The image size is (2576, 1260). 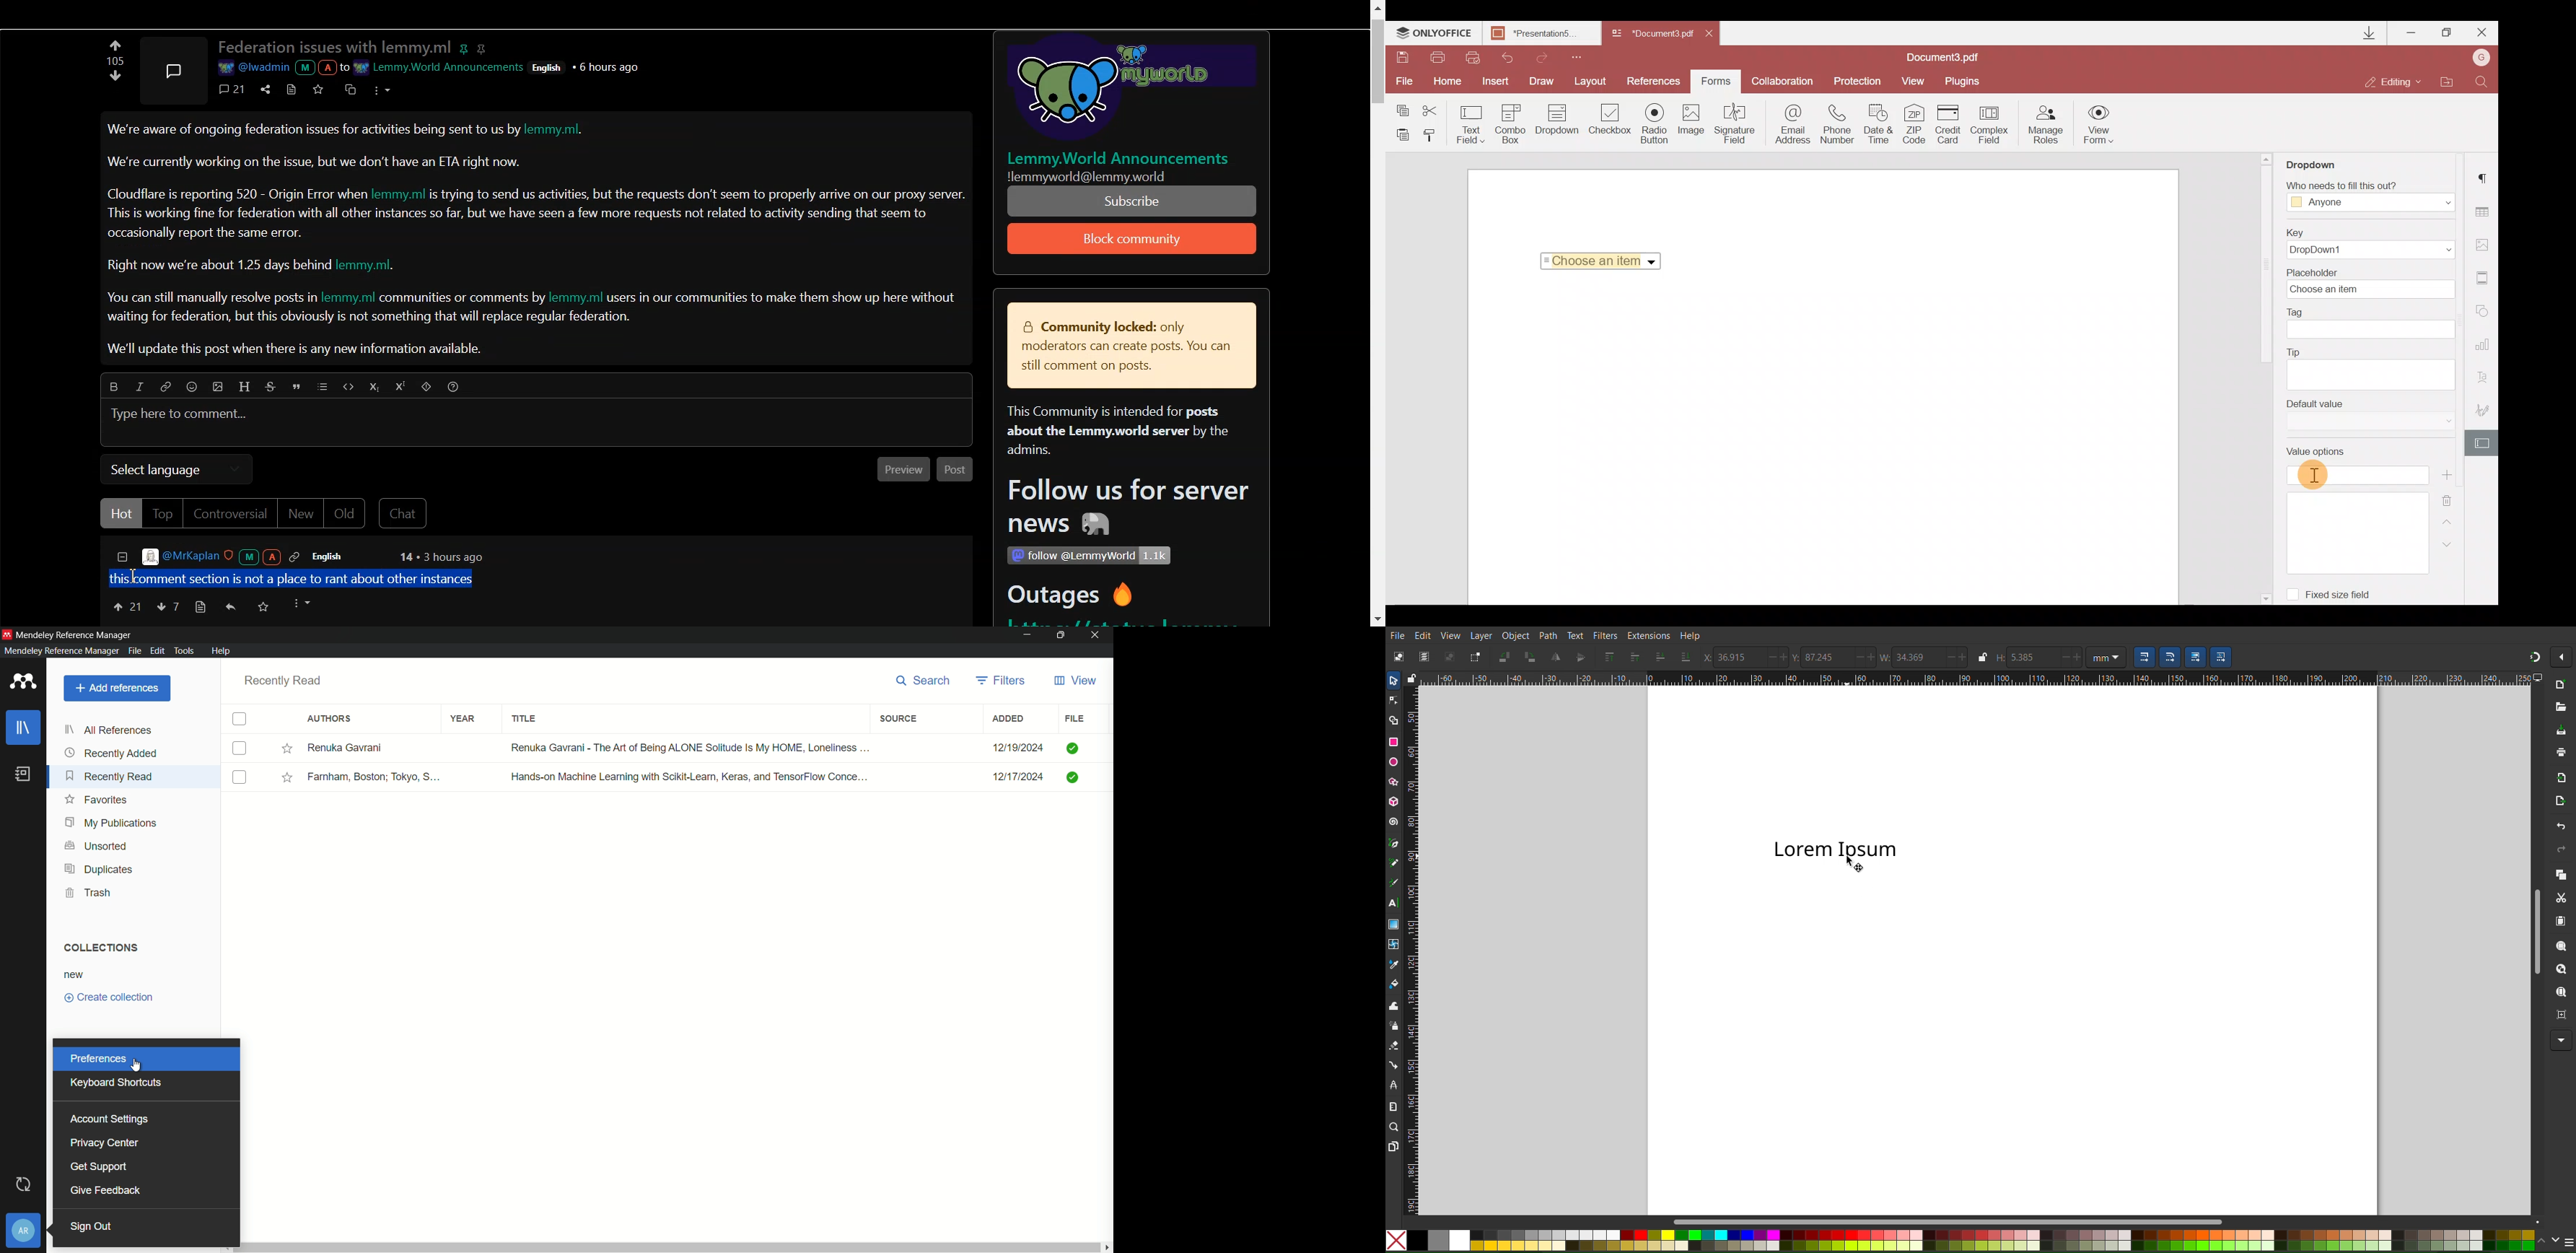 What do you see at coordinates (314, 133) in the screenshot?
I see `We're aware of ongoing federation issues for activities being sent to us by` at bounding box center [314, 133].